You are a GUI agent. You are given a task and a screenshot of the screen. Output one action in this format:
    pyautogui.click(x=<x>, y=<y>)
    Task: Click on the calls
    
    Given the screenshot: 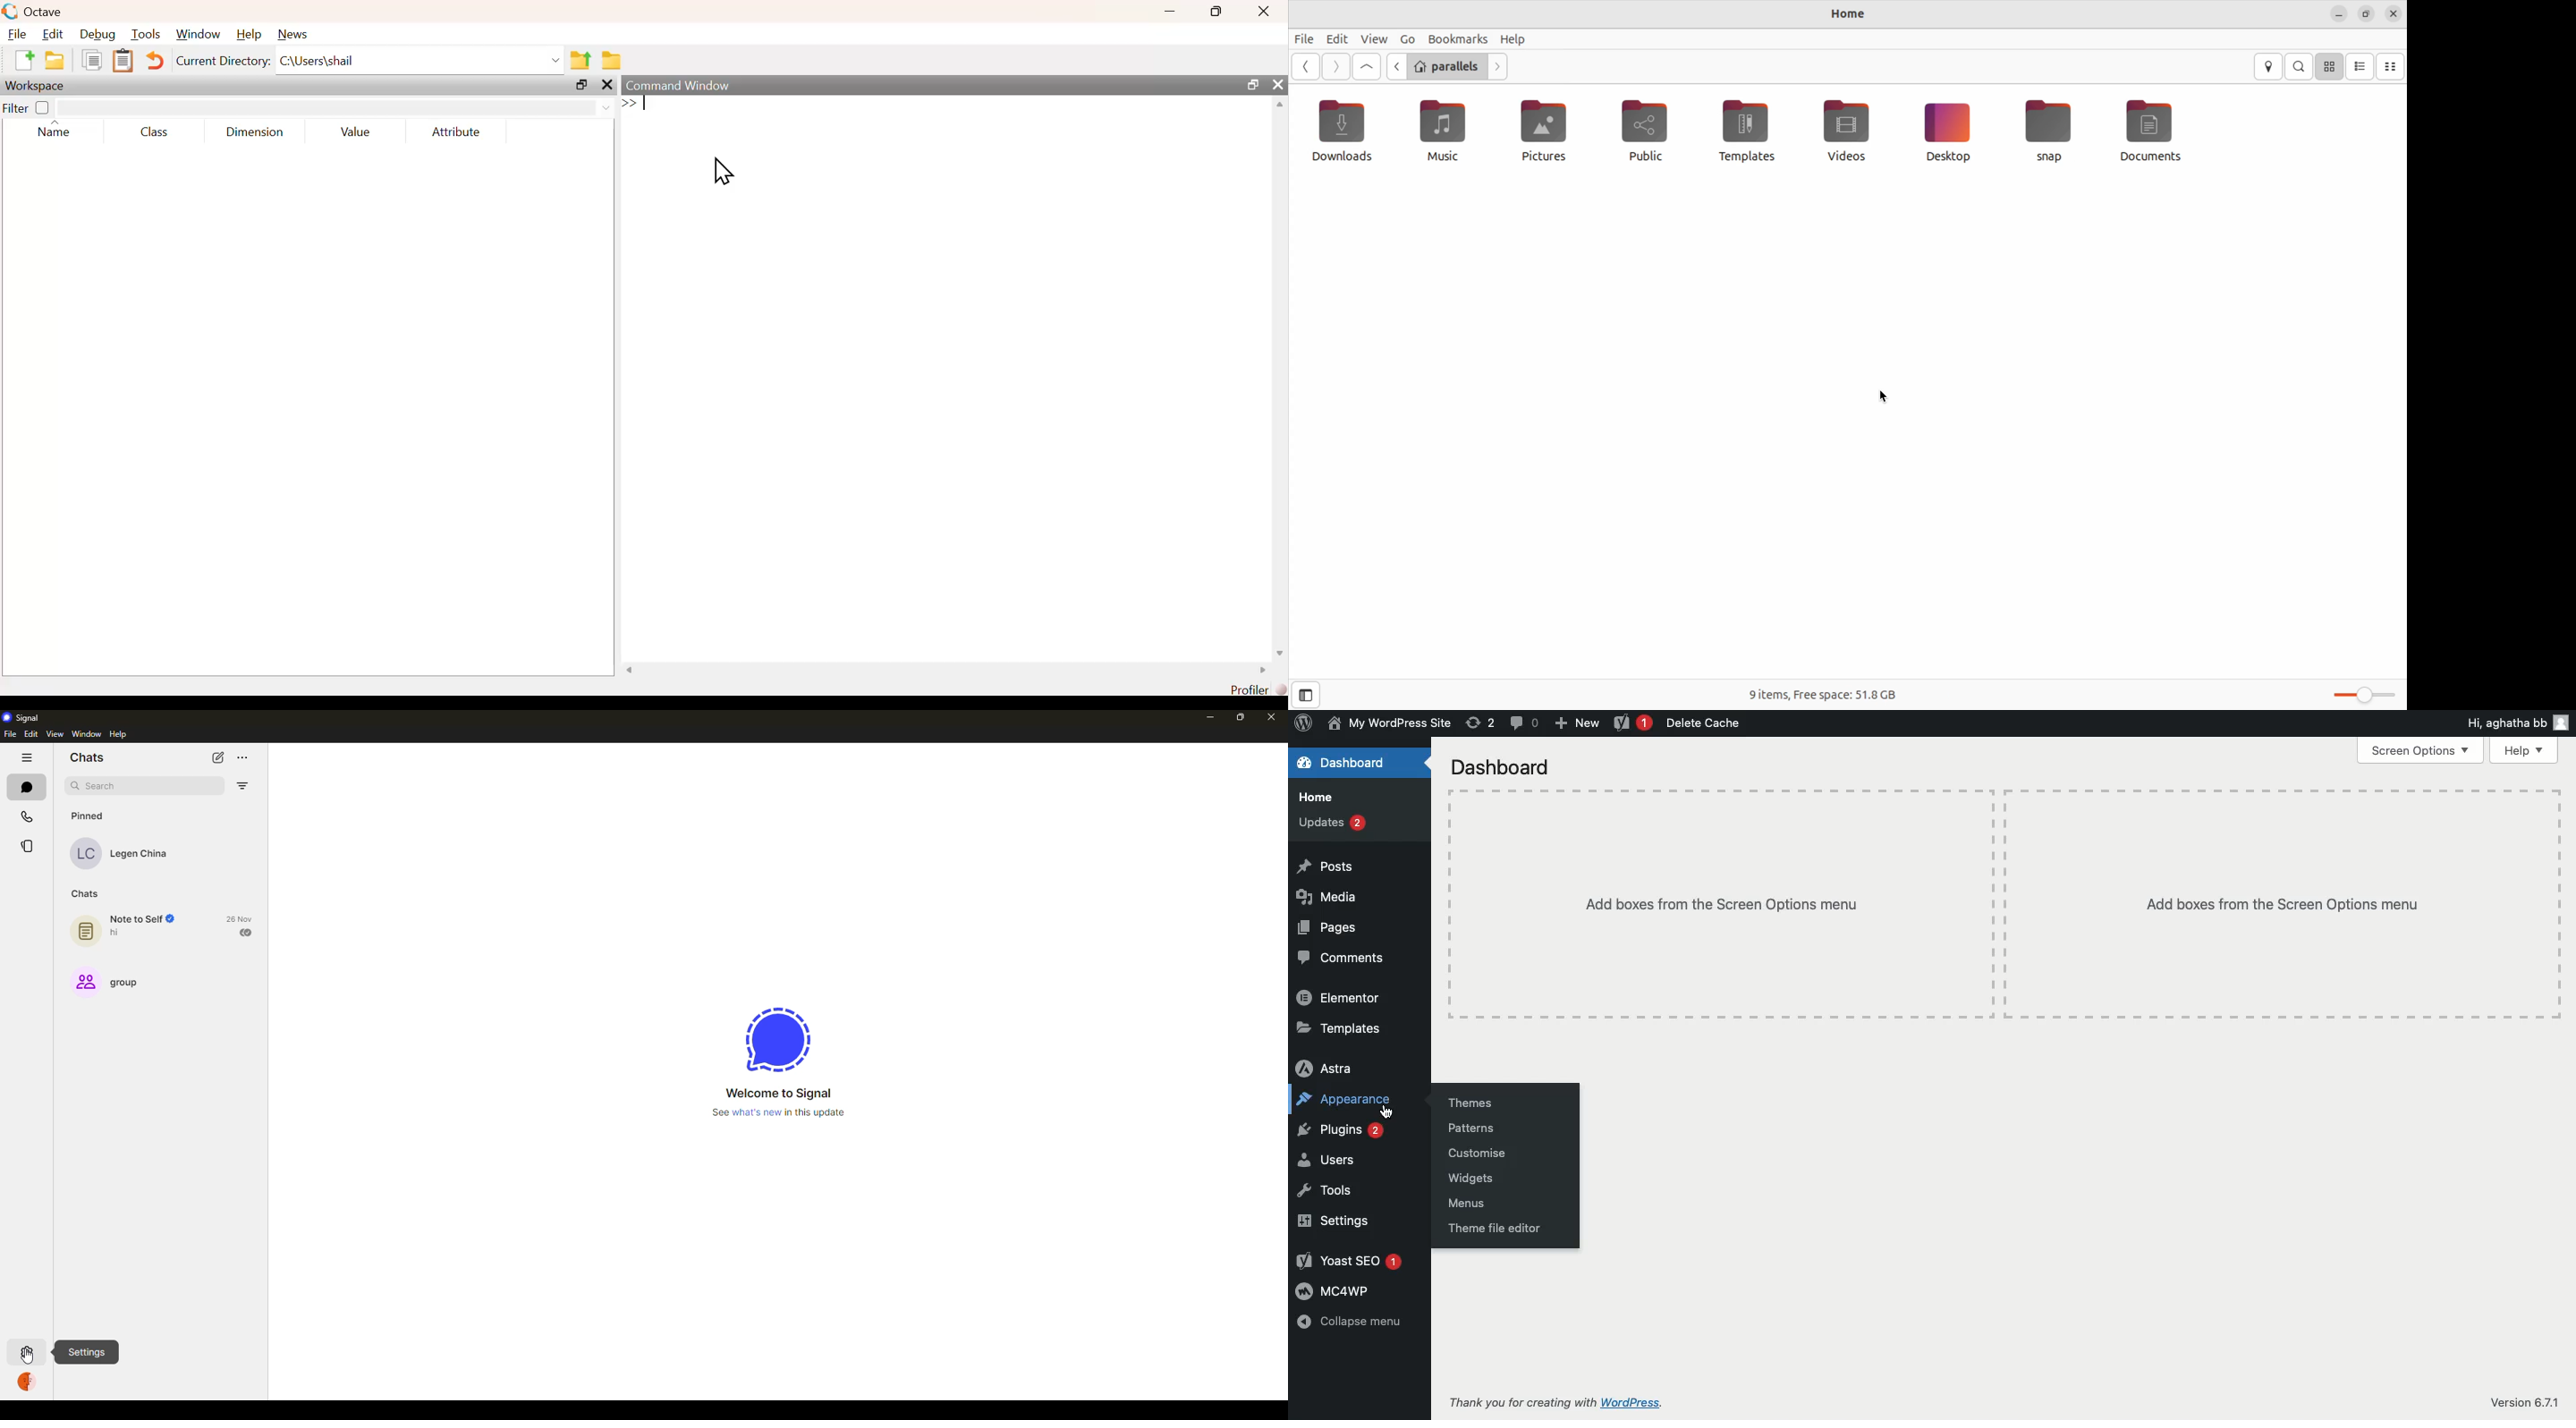 What is the action you would take?
    pyautogui.click(x=26, y=813)
    